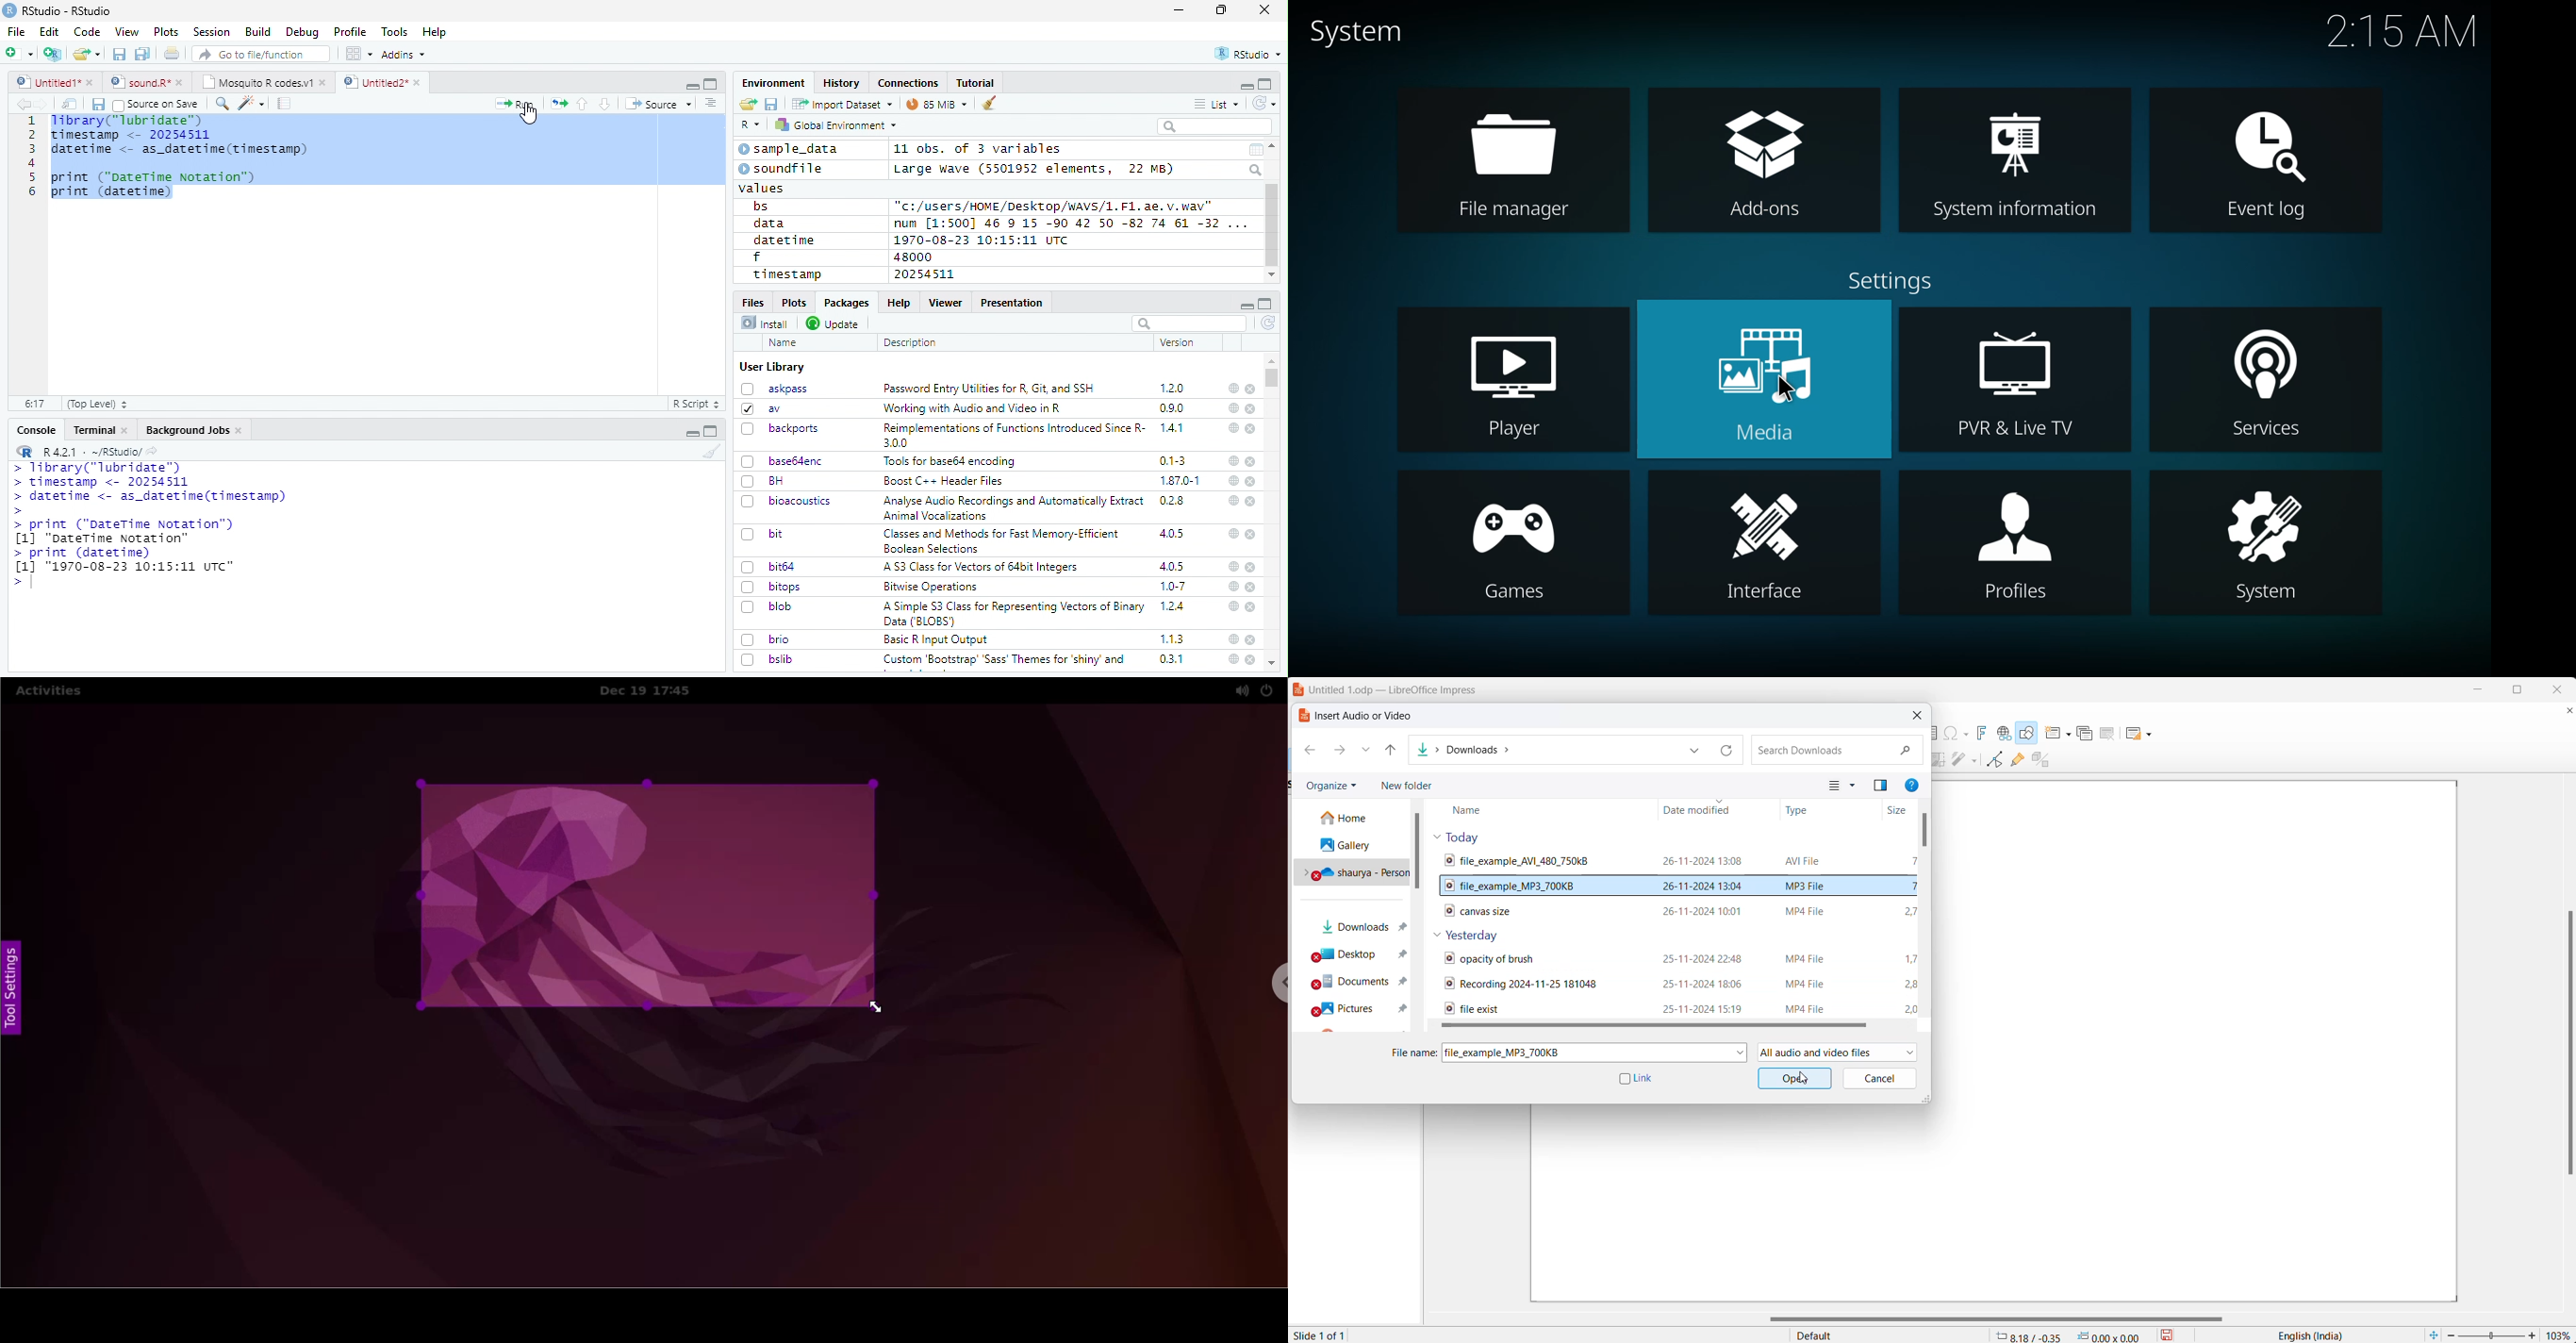 This screenshot has height=1344, width=2576. What do you see at coordinates (791, 149) in the screenshot?
I see `sample_data` at bounding box center [791, 149].